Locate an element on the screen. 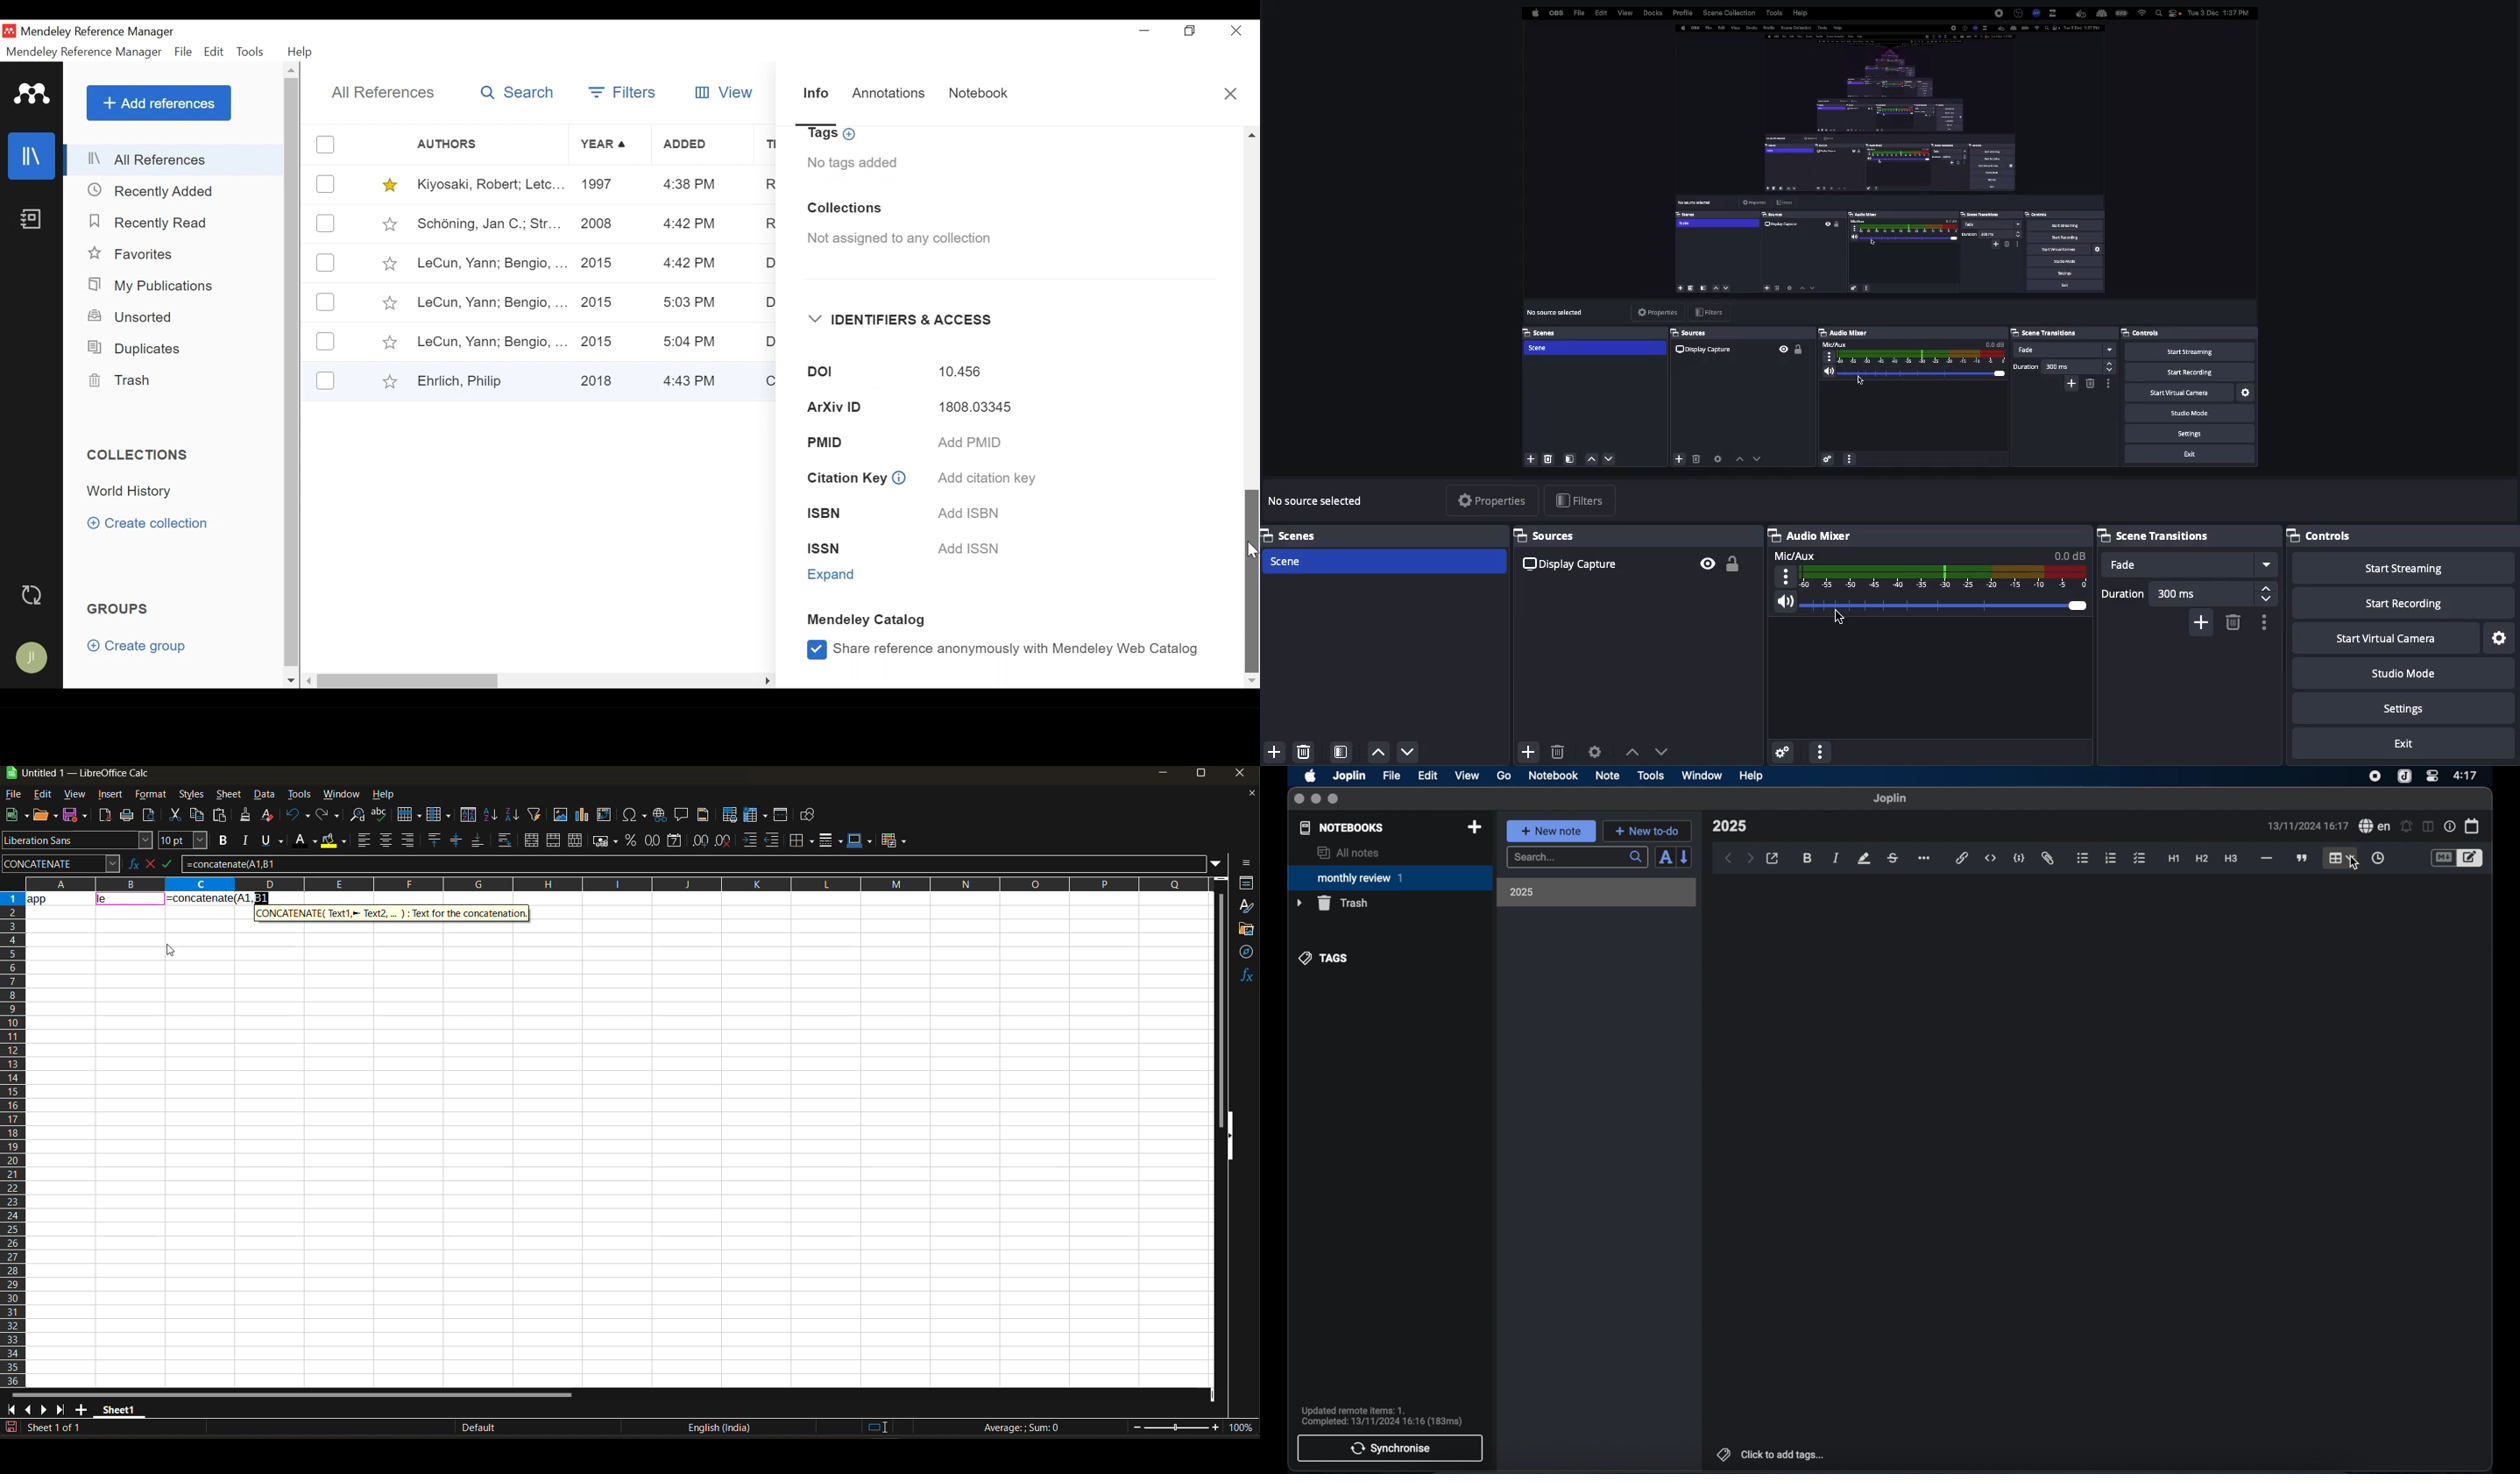 The image size is (2520, 1484). 4:42 PM is located at coordinates (689, 225).